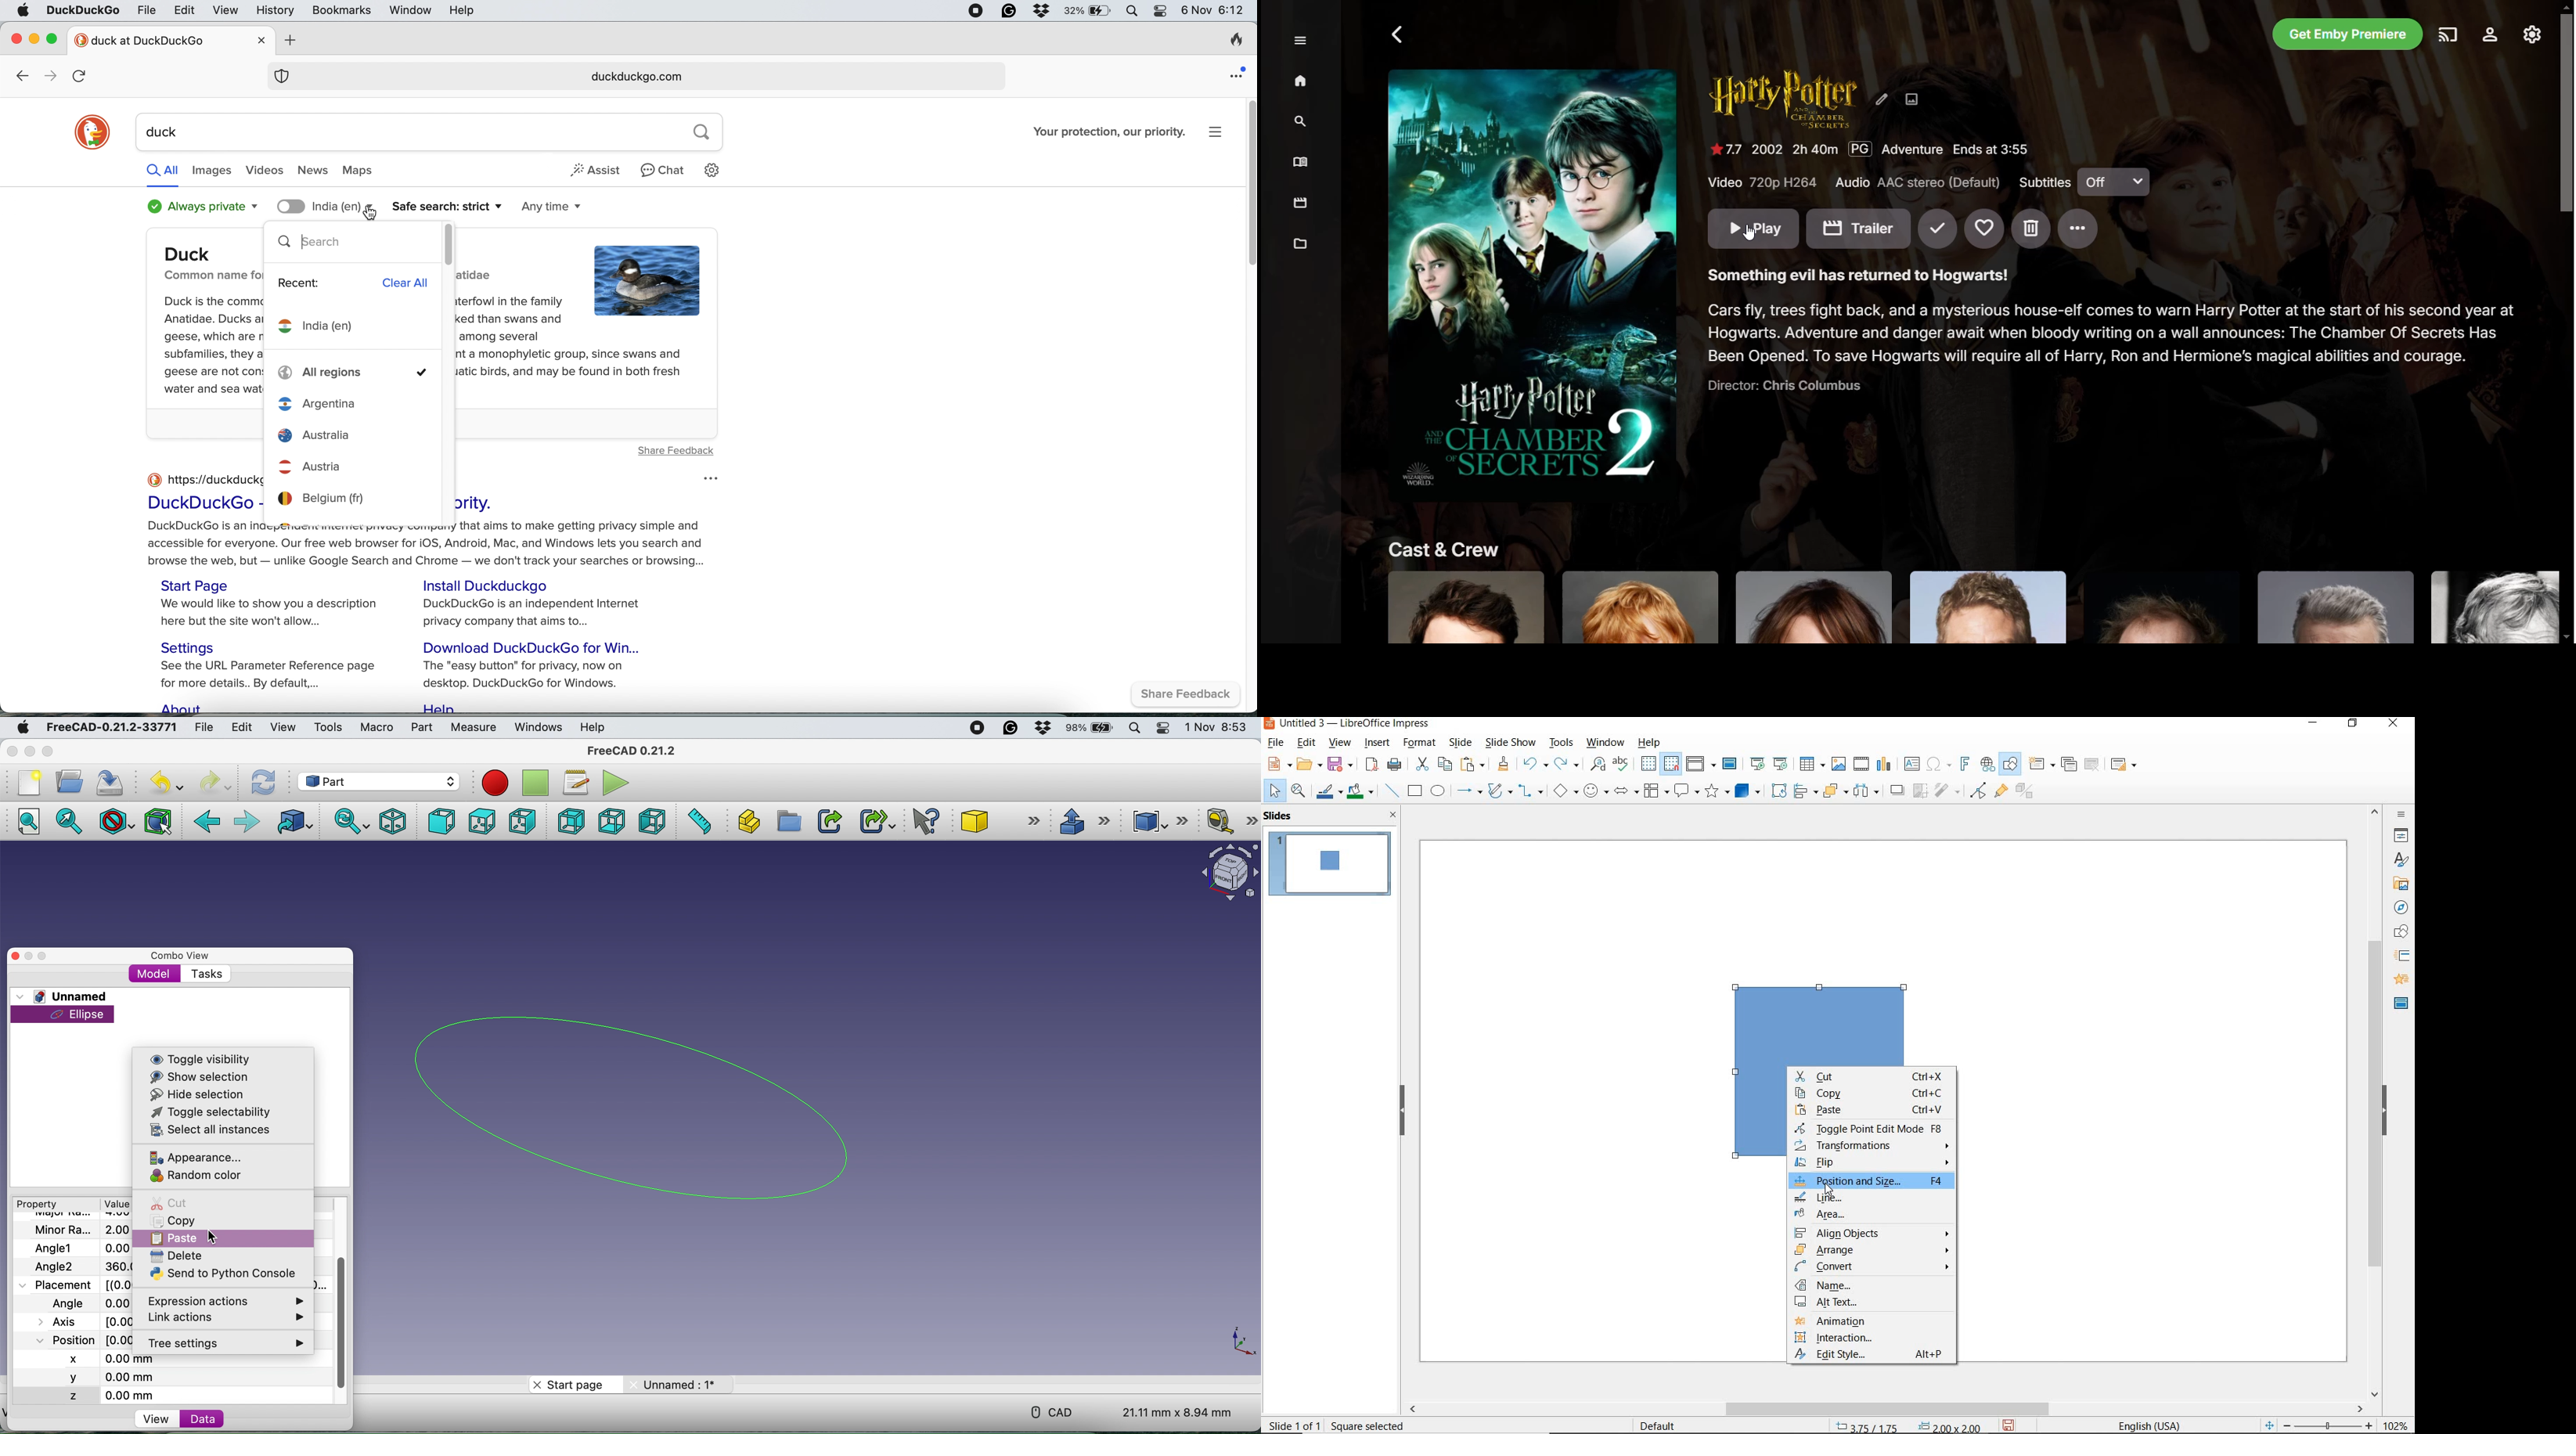 The width and height of the screenshot is (2576, 1456). I want to click on fit all, so click(28, 821).